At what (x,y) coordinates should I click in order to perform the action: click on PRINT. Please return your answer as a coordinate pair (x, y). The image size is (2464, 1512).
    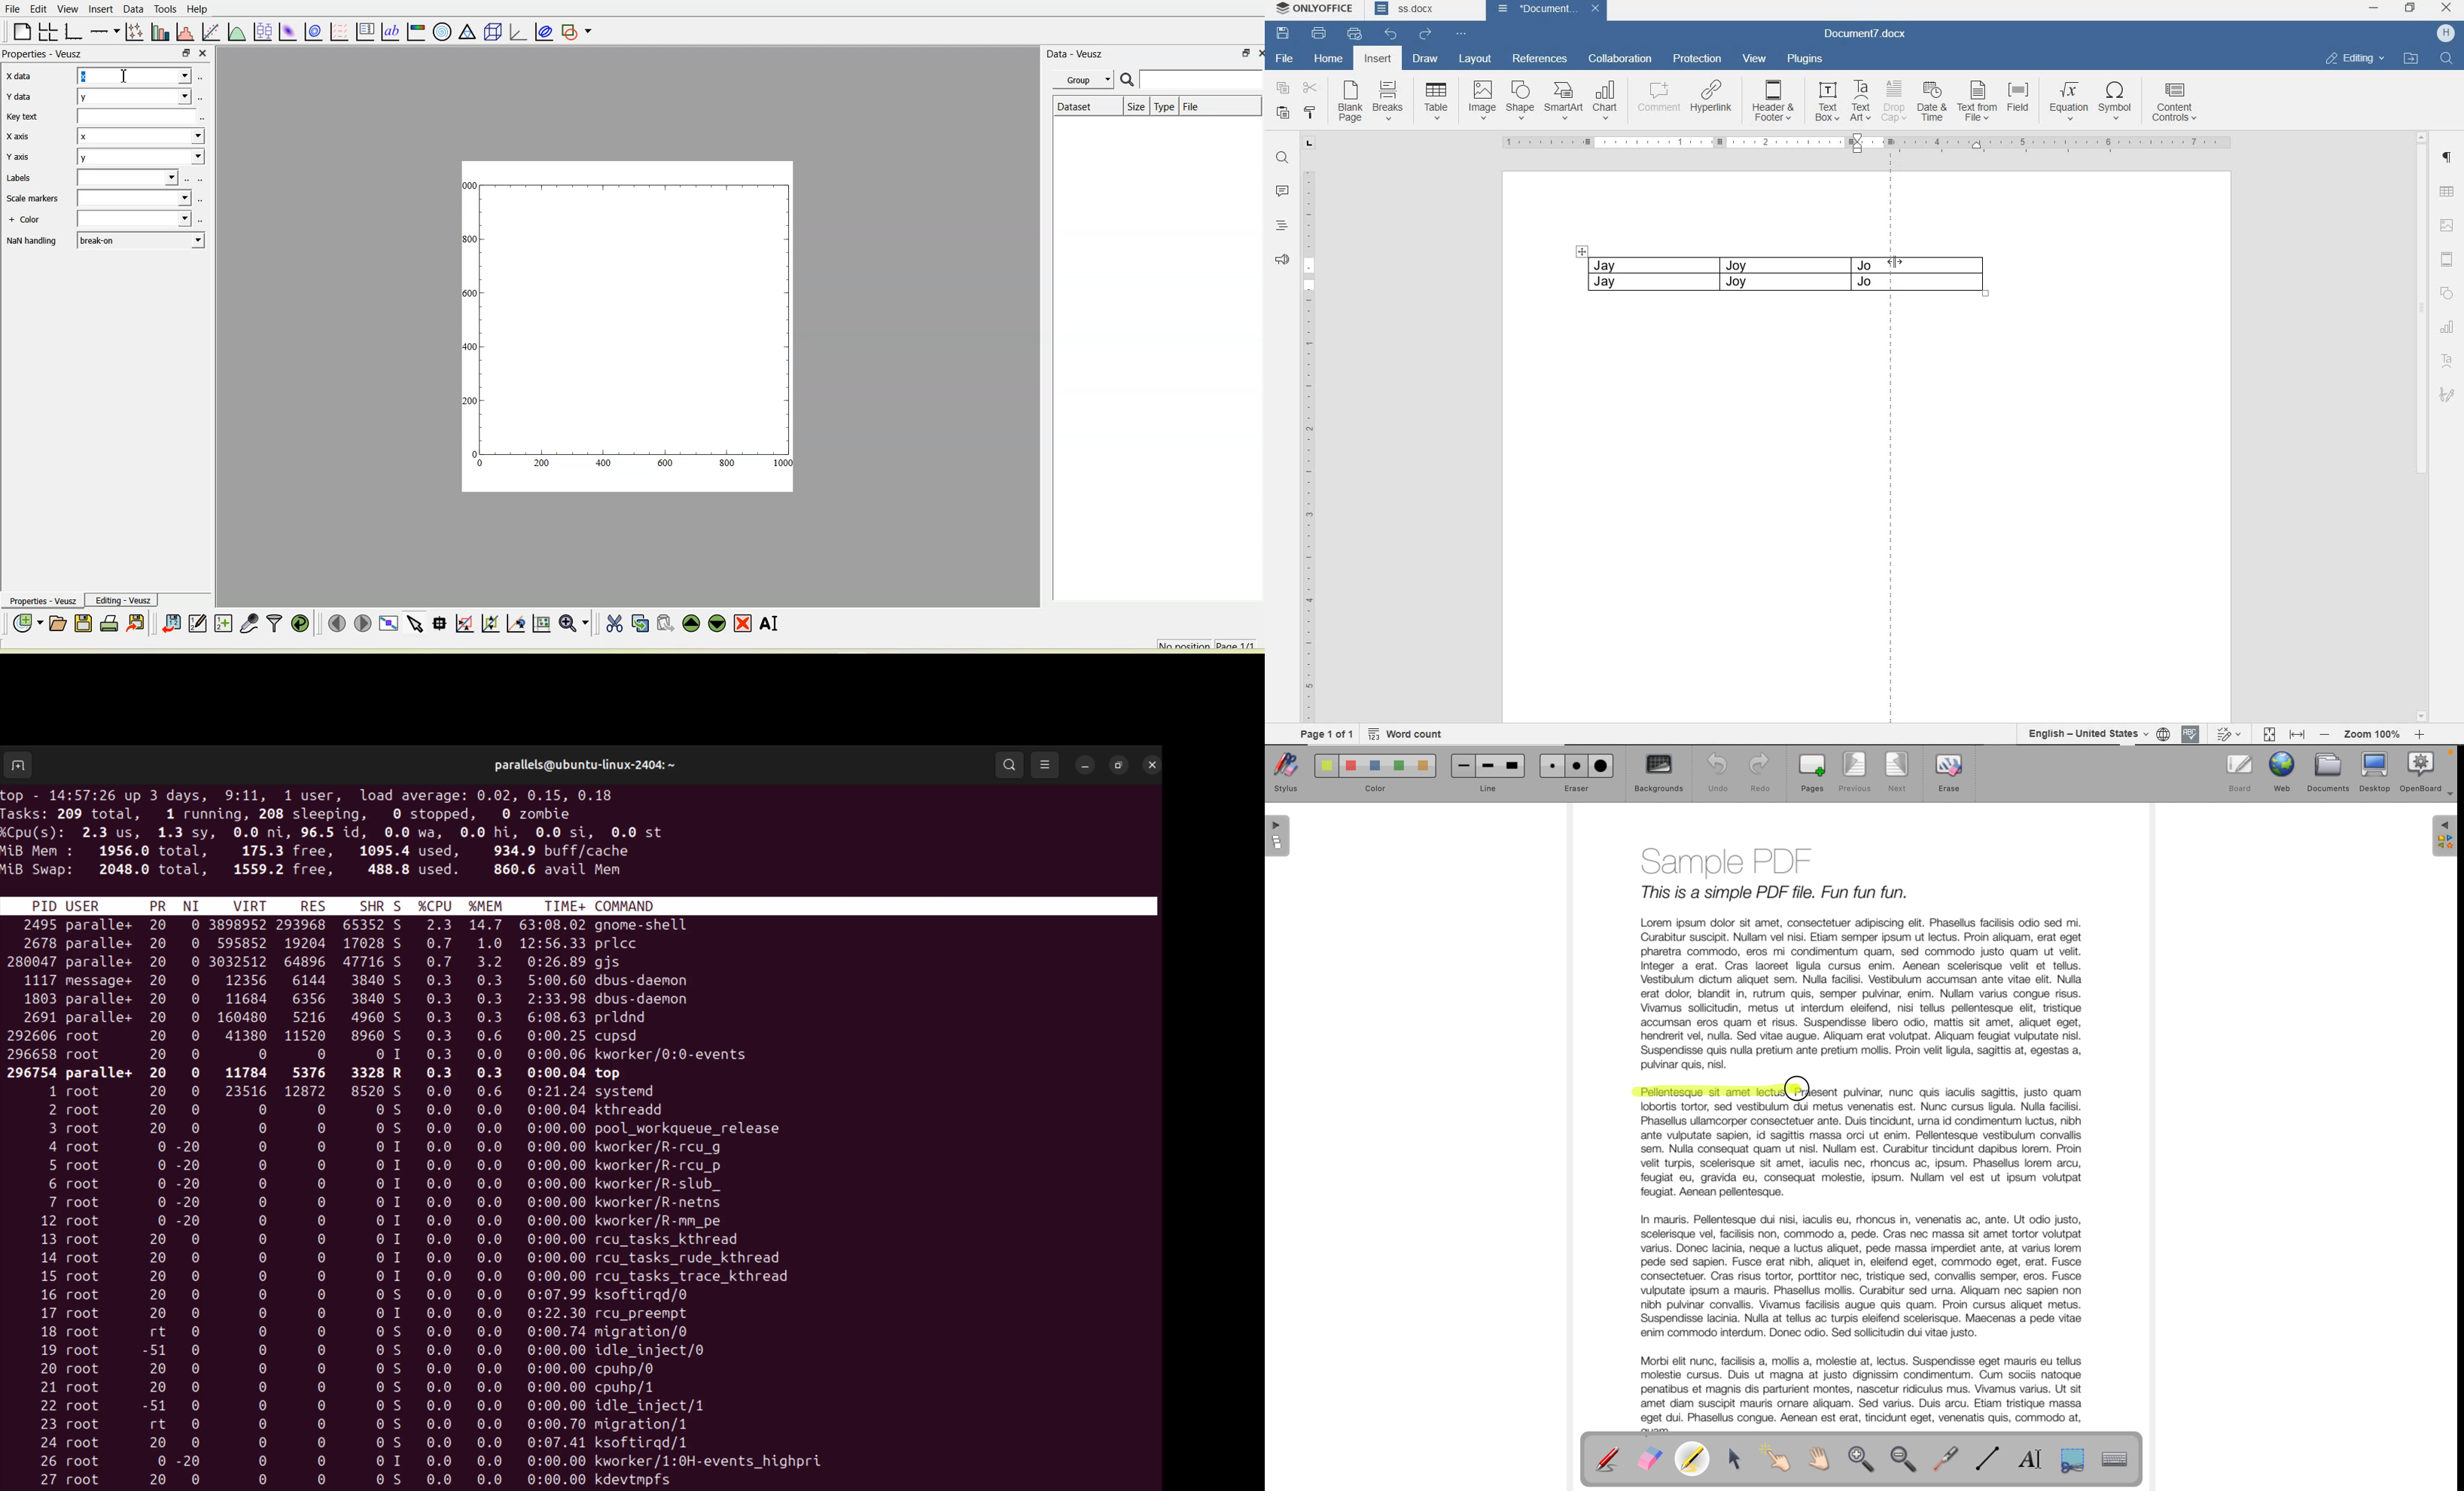
    Looking at the image, I should click on (1318, 34).